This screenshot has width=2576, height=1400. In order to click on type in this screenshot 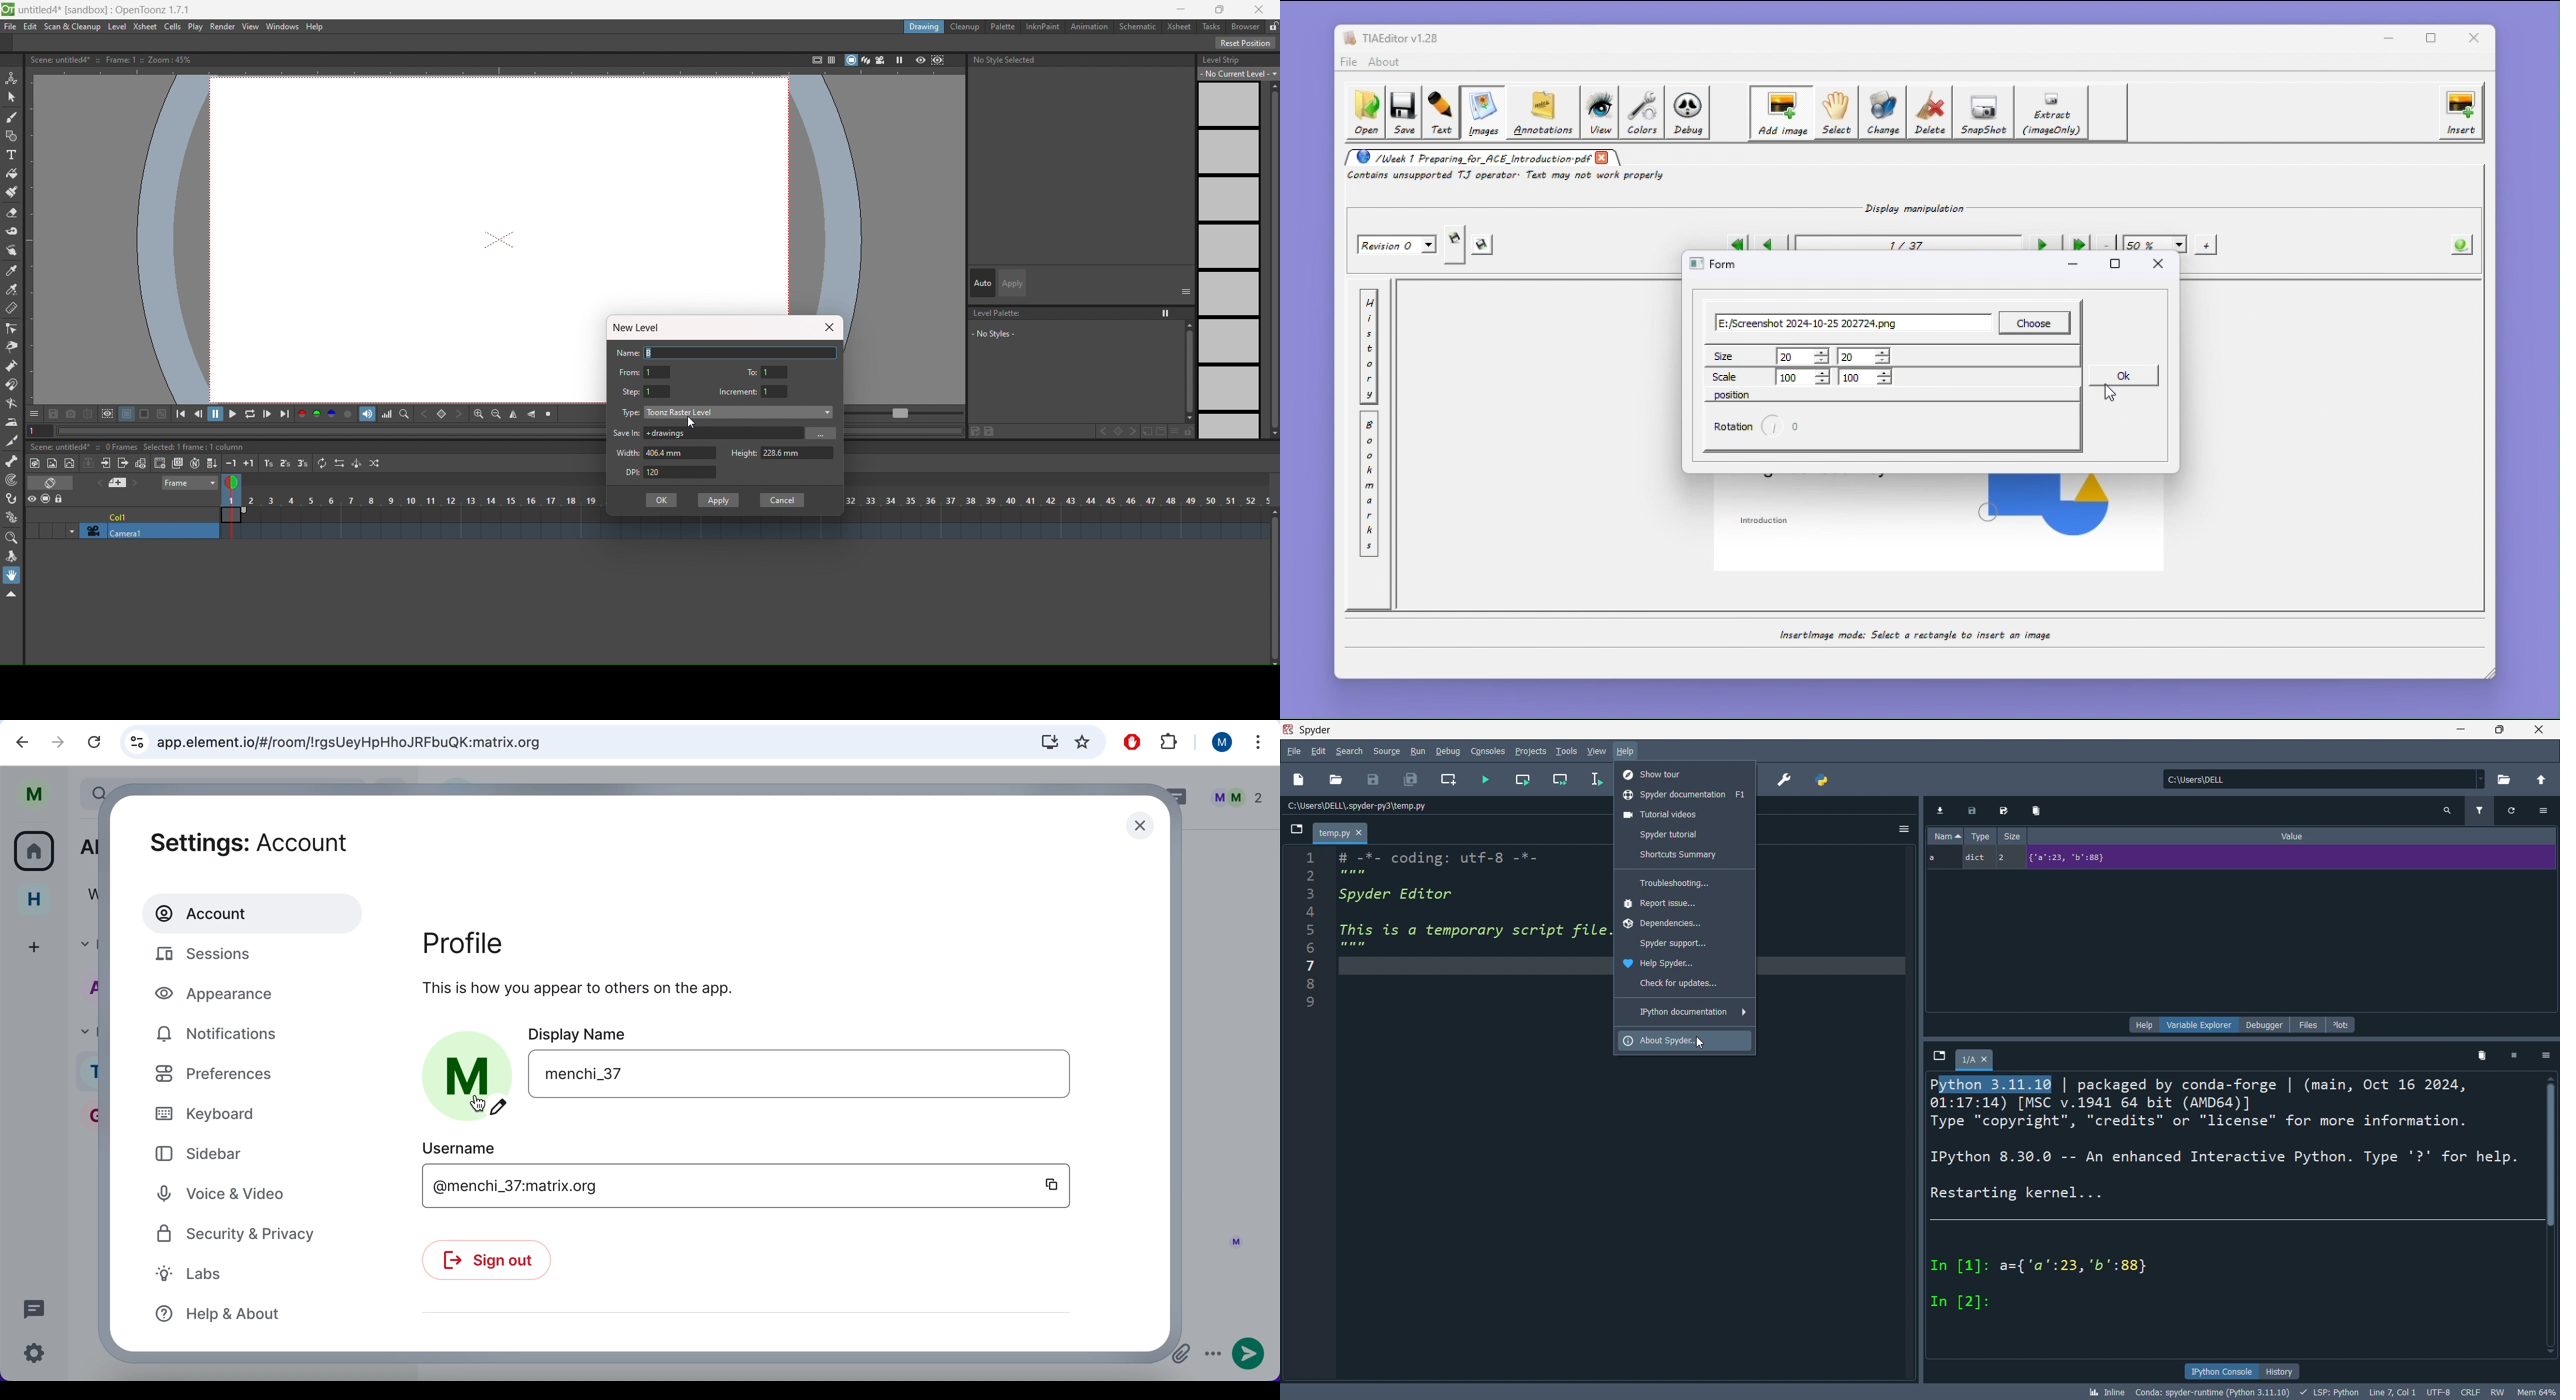, I will do `click(631, 413)`.